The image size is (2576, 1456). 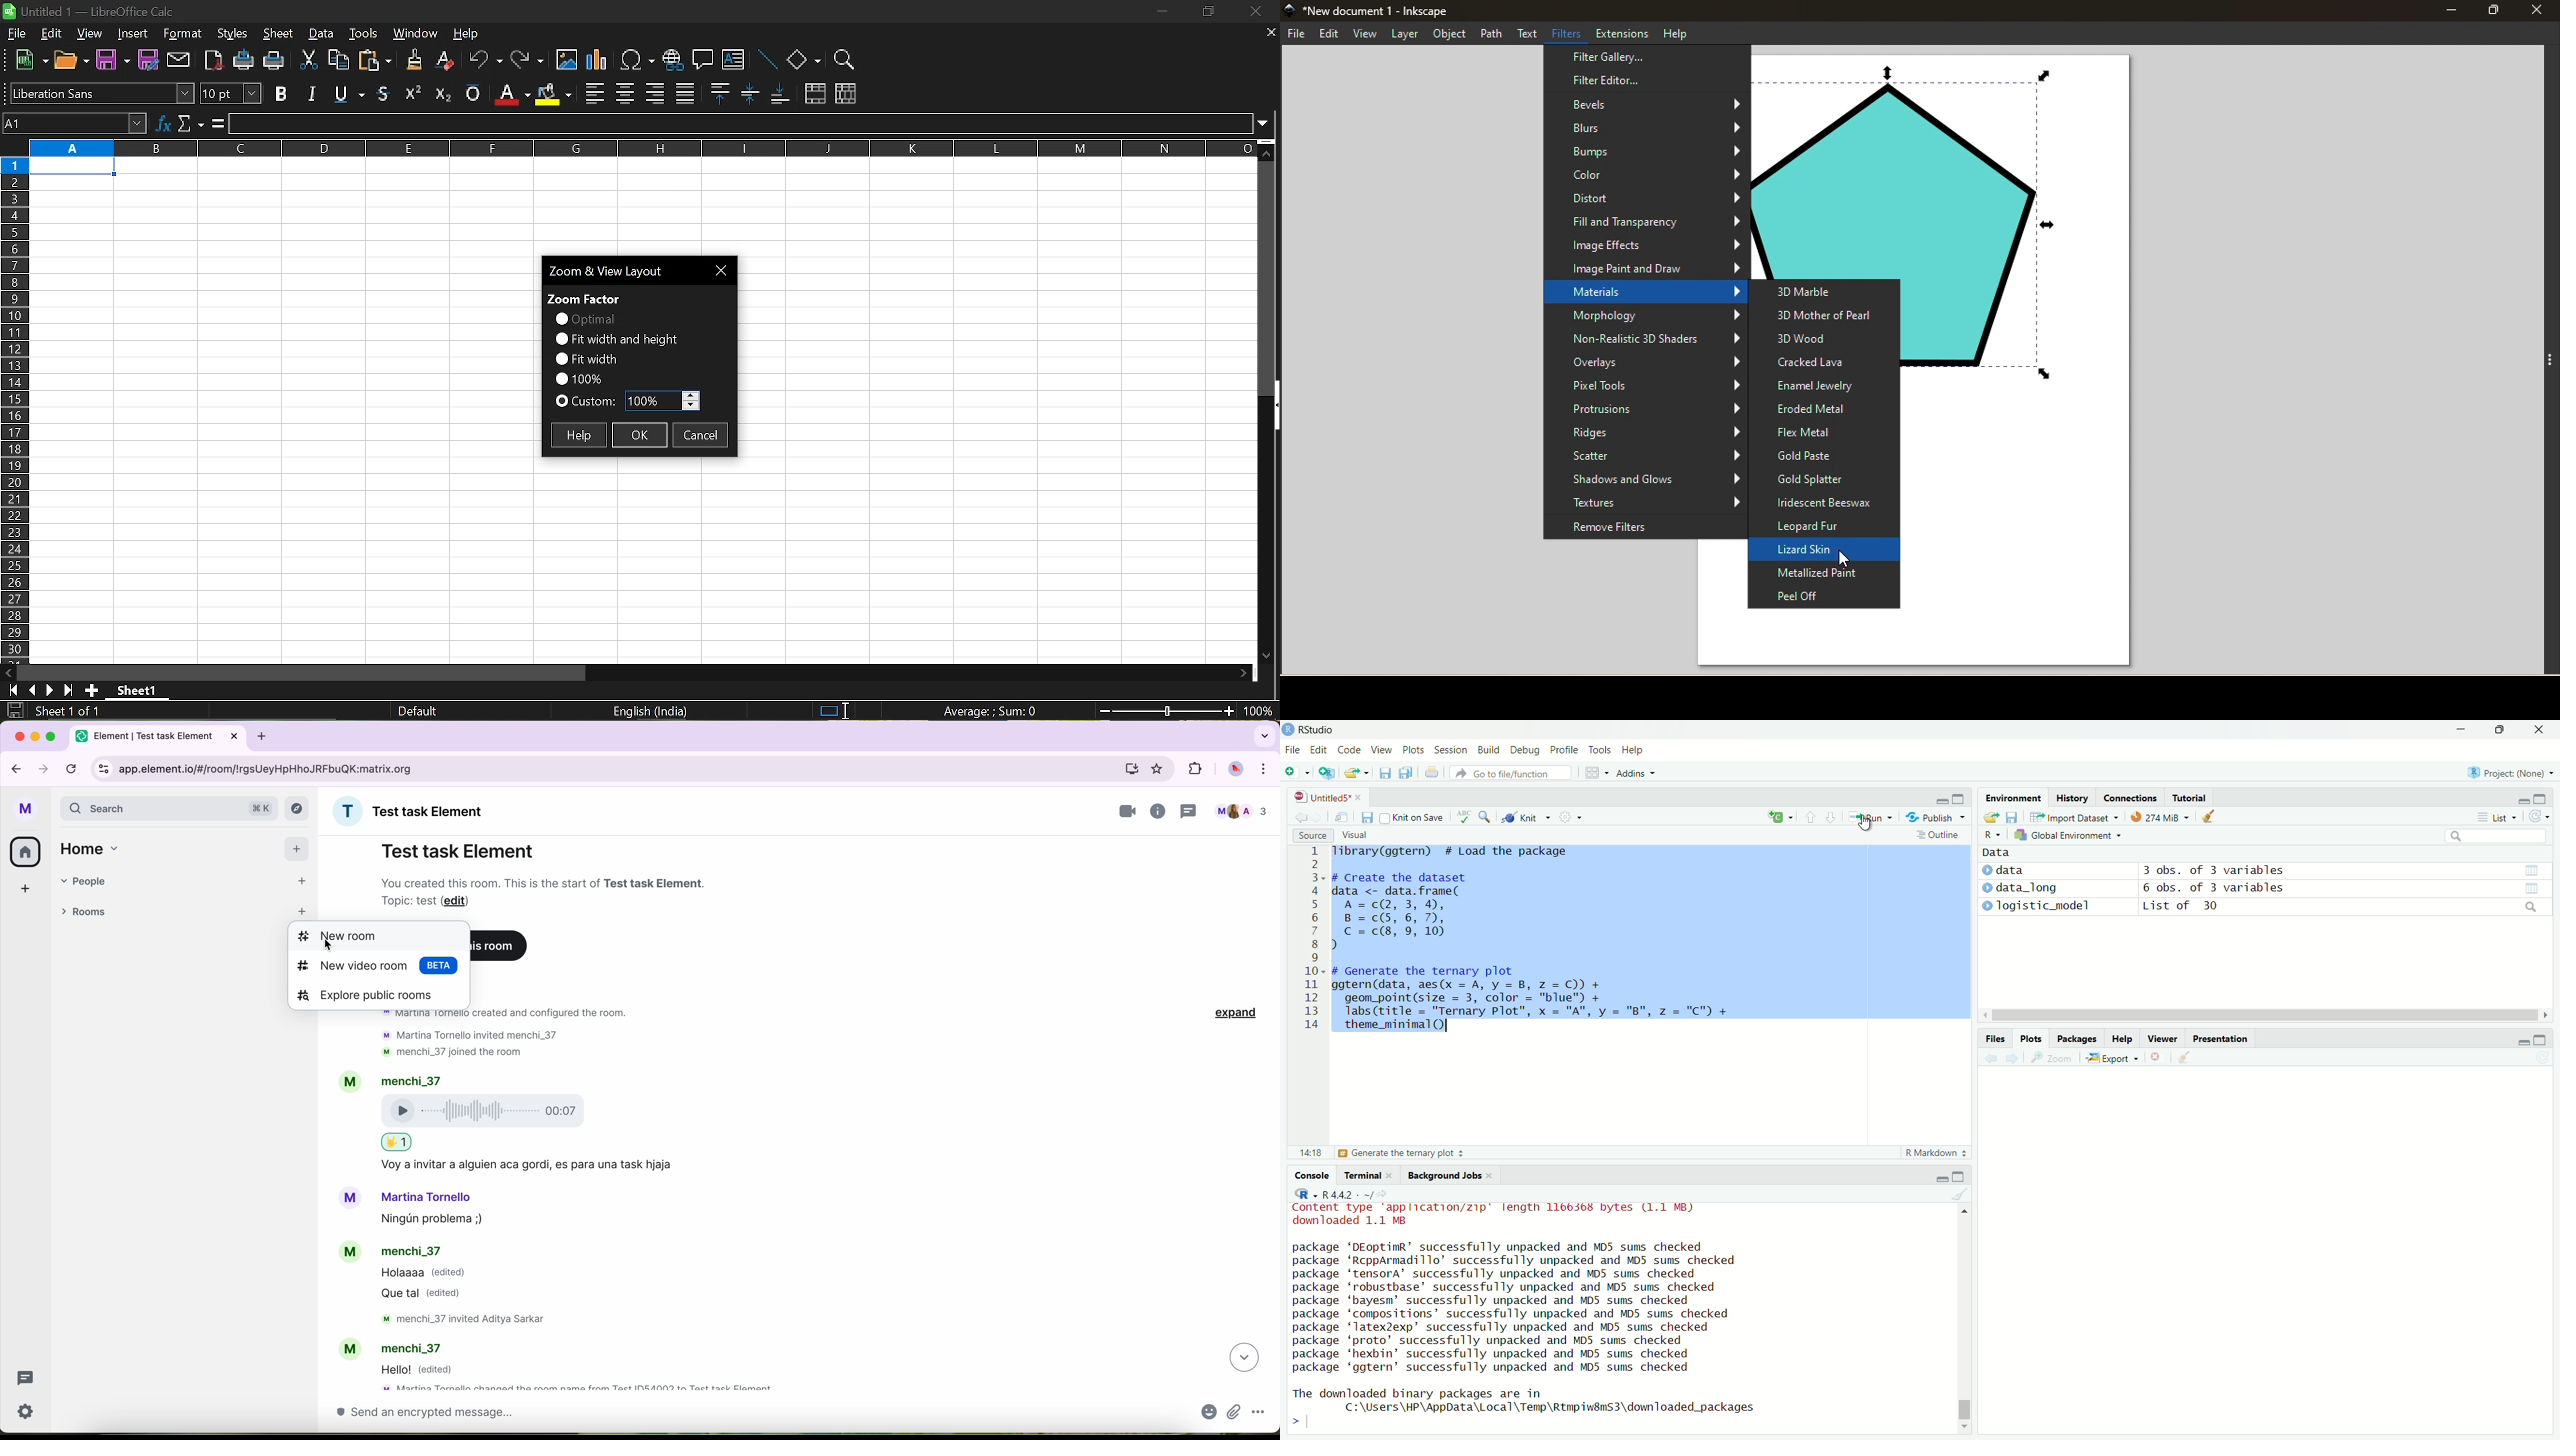 I want to click on input line, so click(x=742, y=124).